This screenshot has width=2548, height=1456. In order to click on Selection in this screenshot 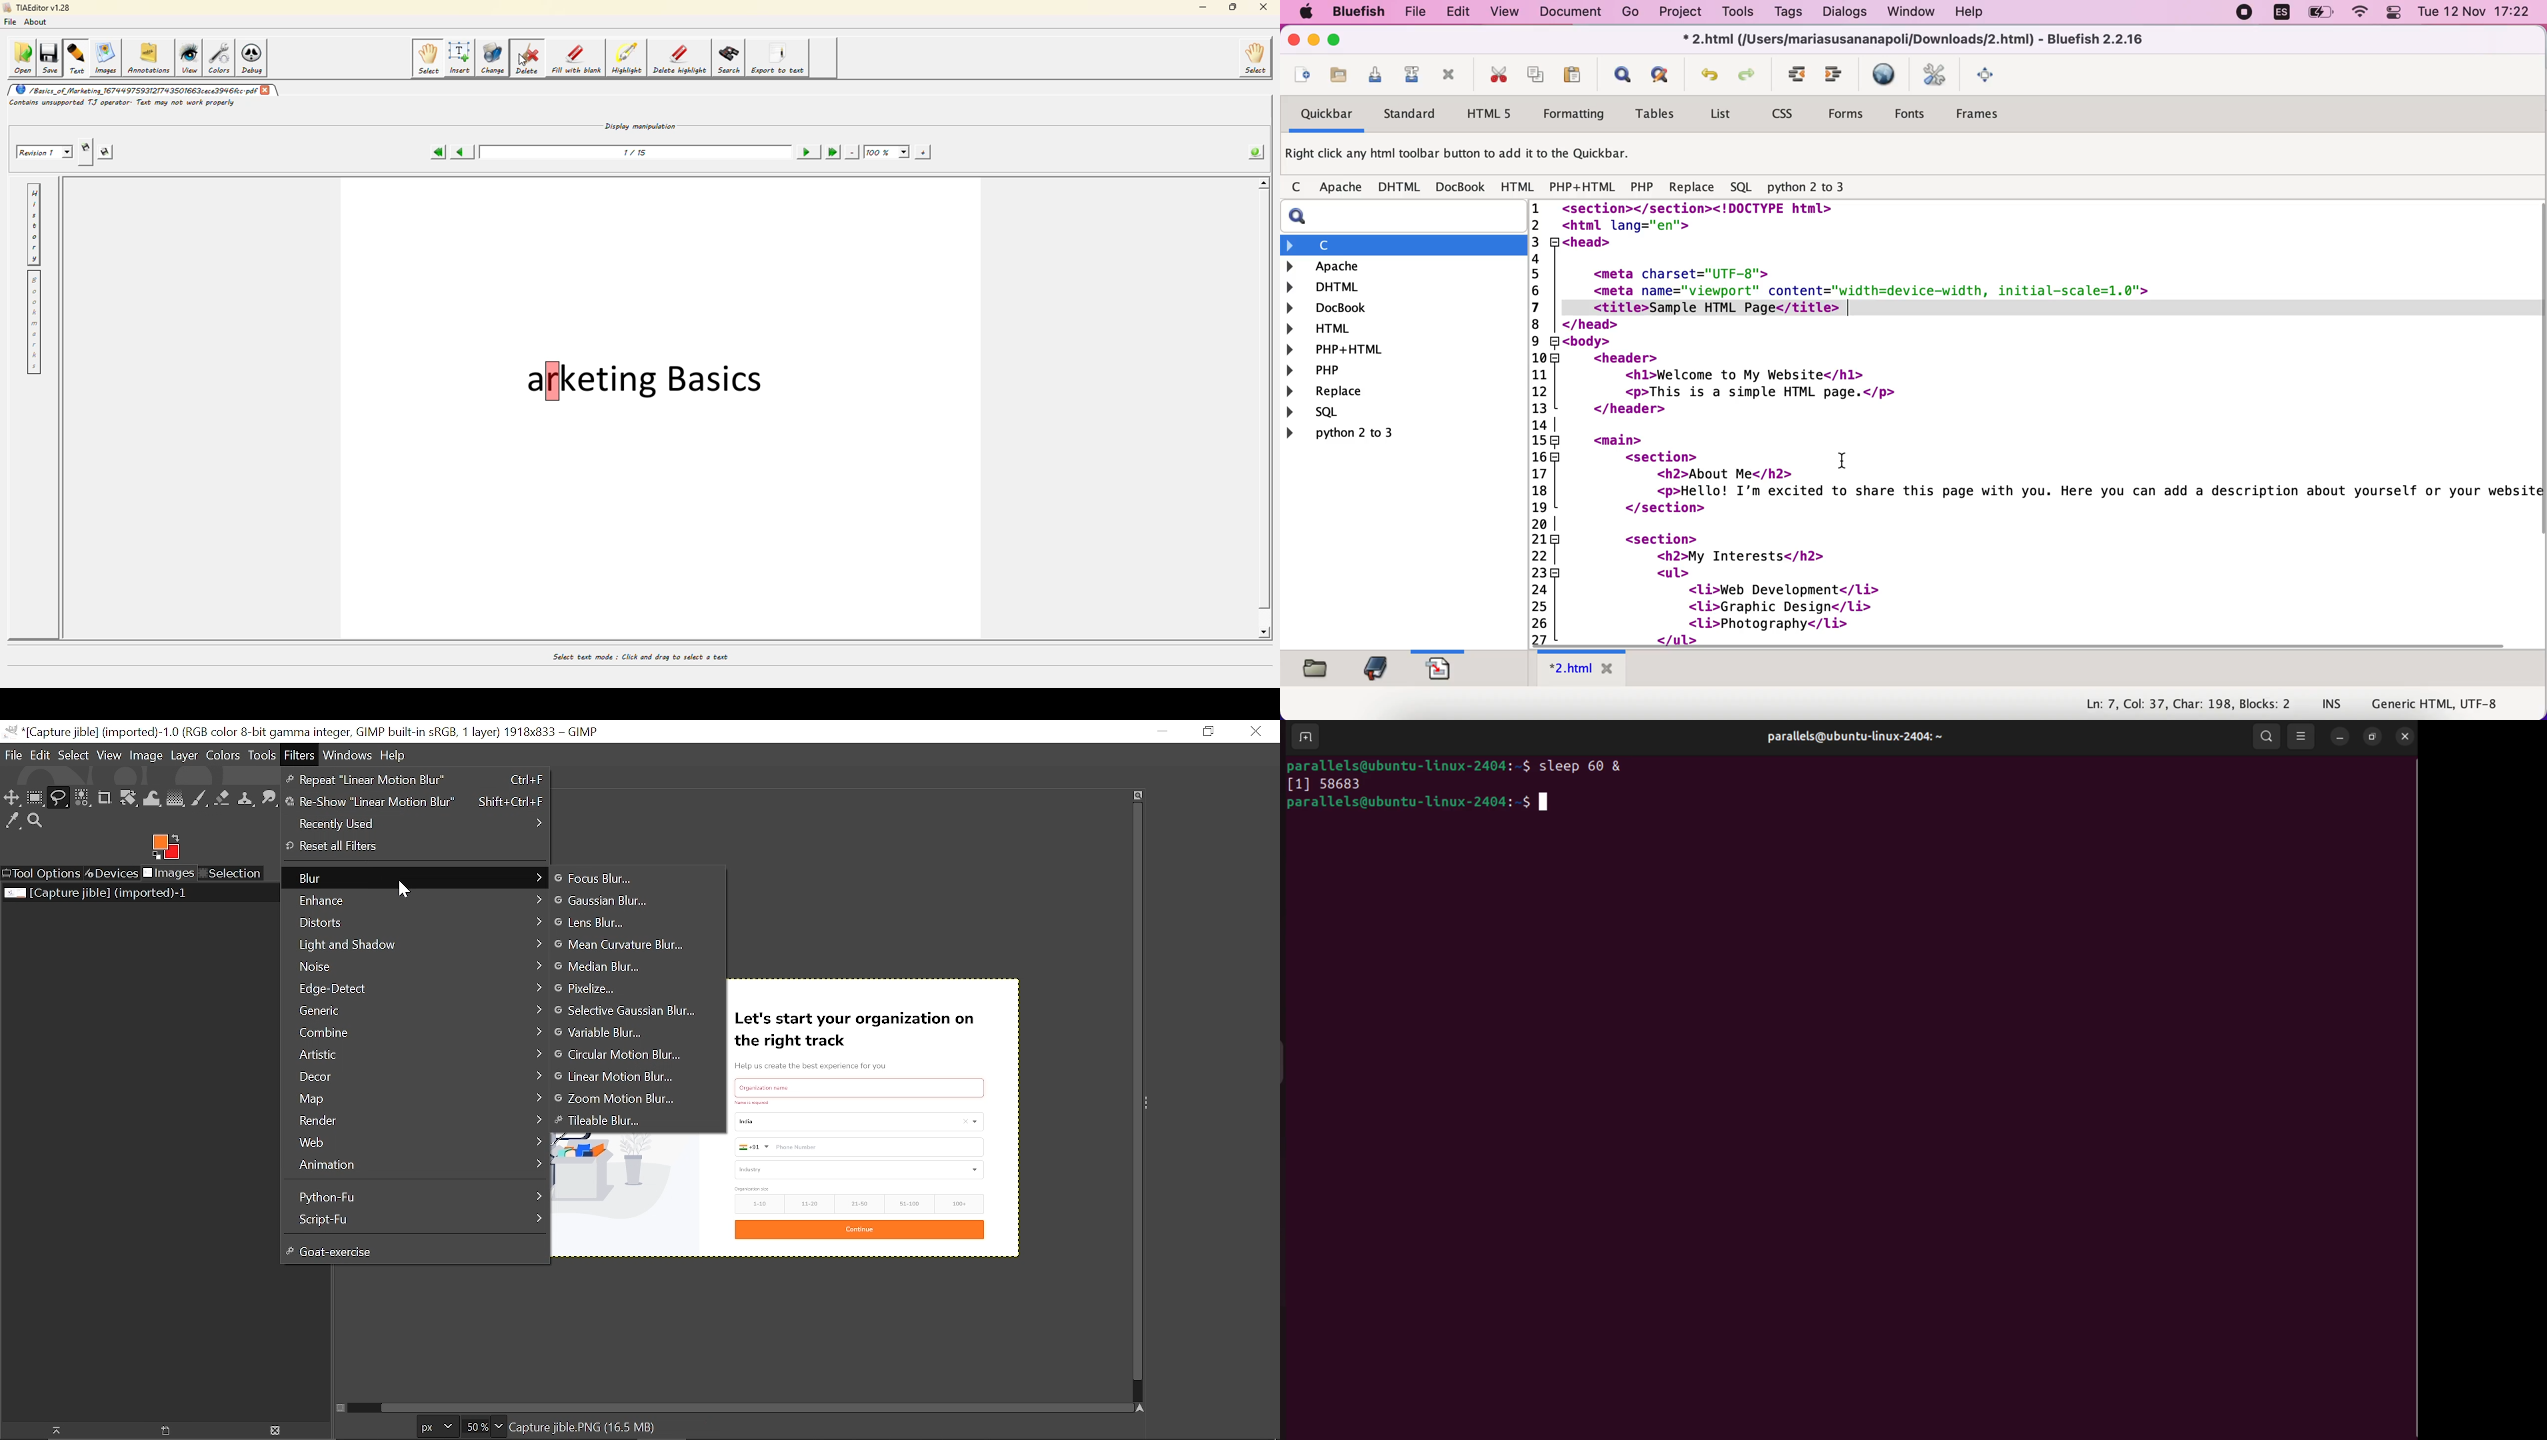, I will do `click(230, 874)`.